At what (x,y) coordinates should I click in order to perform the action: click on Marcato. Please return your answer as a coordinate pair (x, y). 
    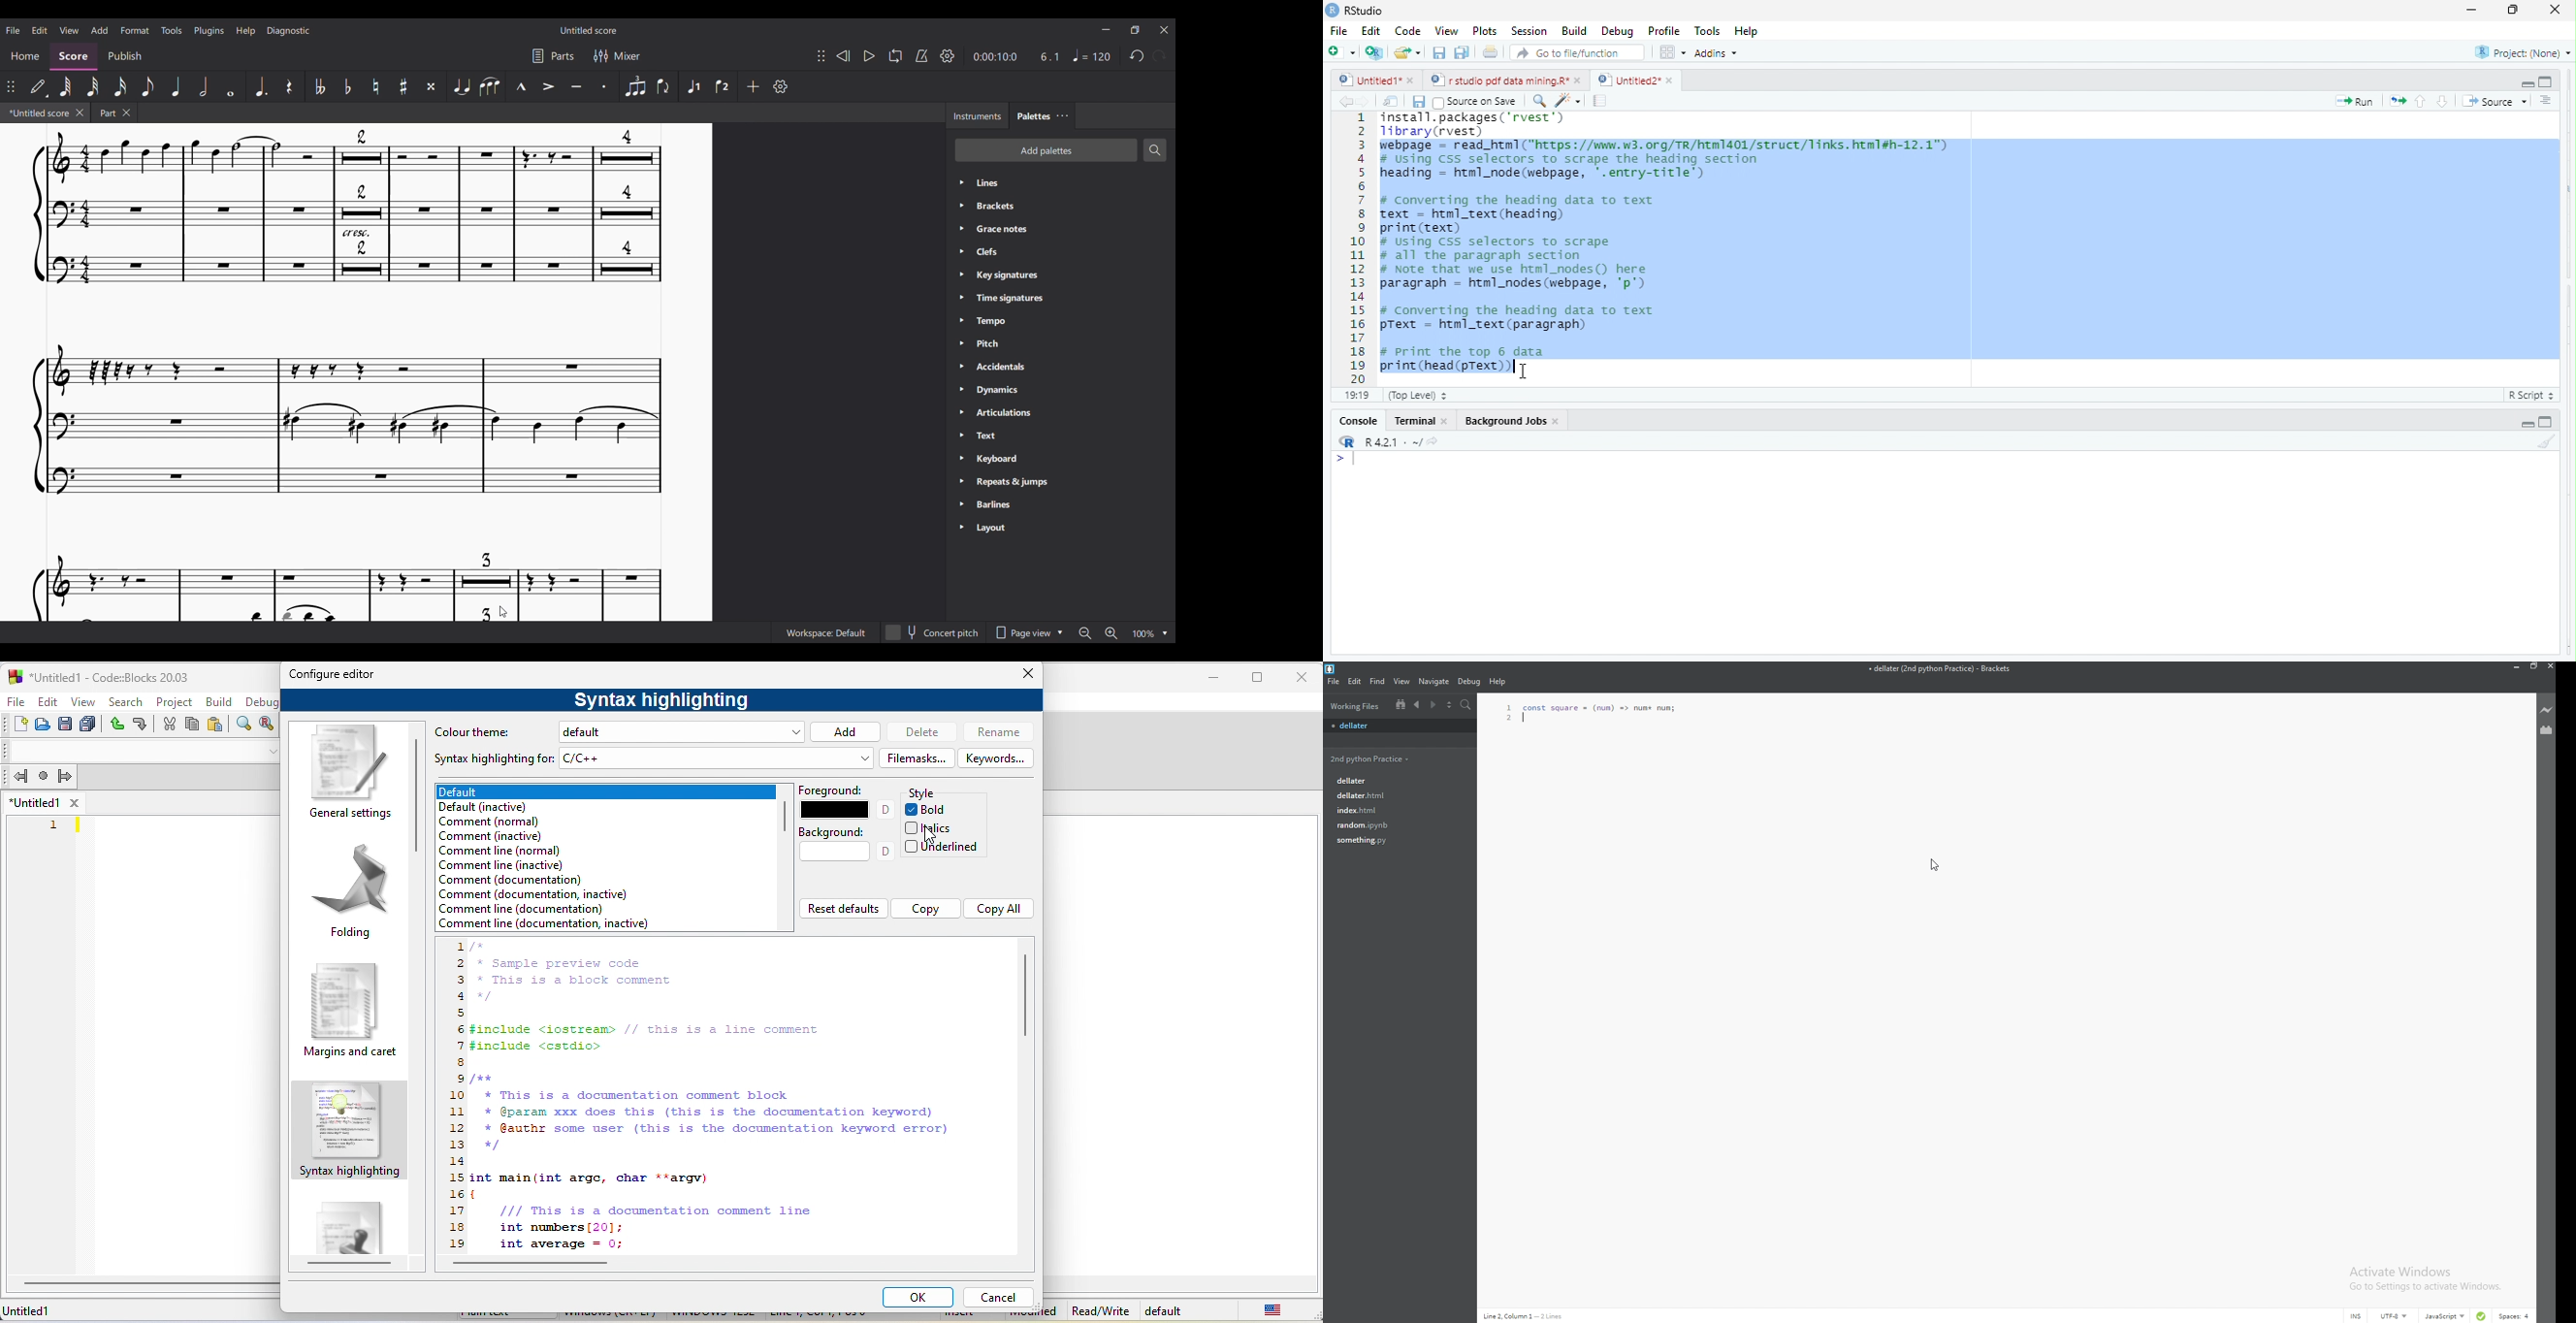
    Looking at the image, I should click on (521, 86).